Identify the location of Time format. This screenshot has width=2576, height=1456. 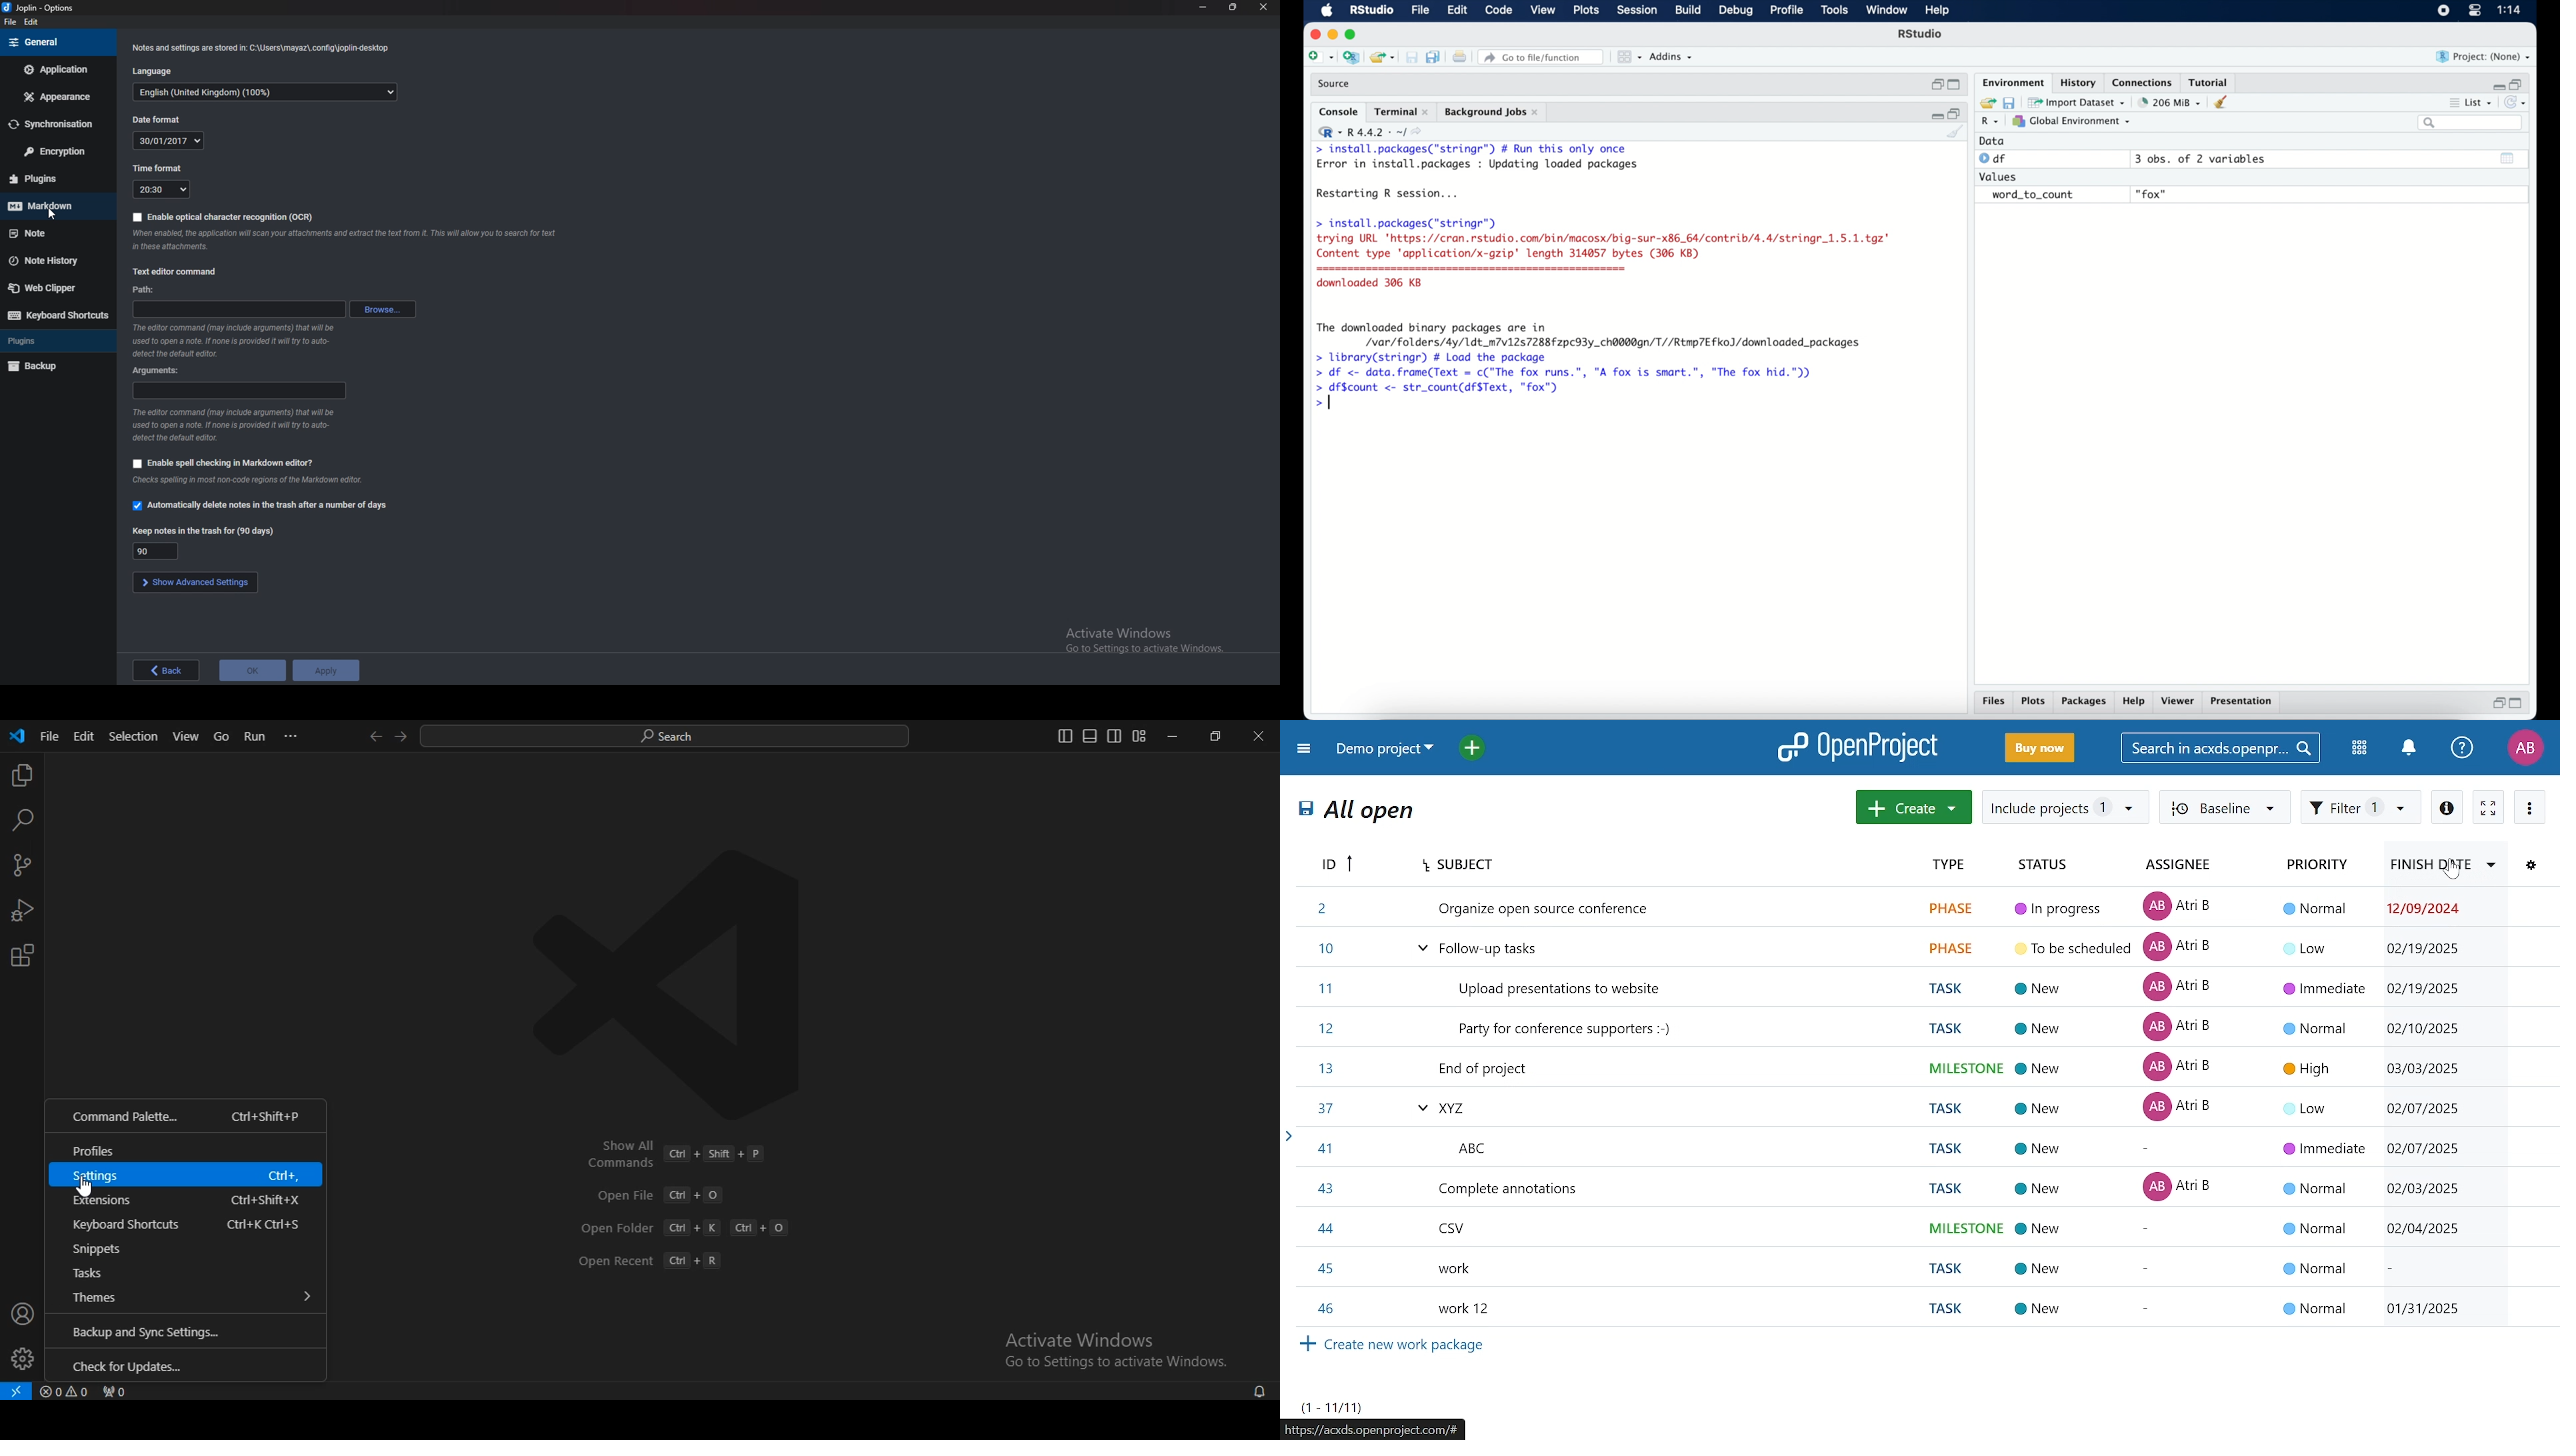
(159, 169).